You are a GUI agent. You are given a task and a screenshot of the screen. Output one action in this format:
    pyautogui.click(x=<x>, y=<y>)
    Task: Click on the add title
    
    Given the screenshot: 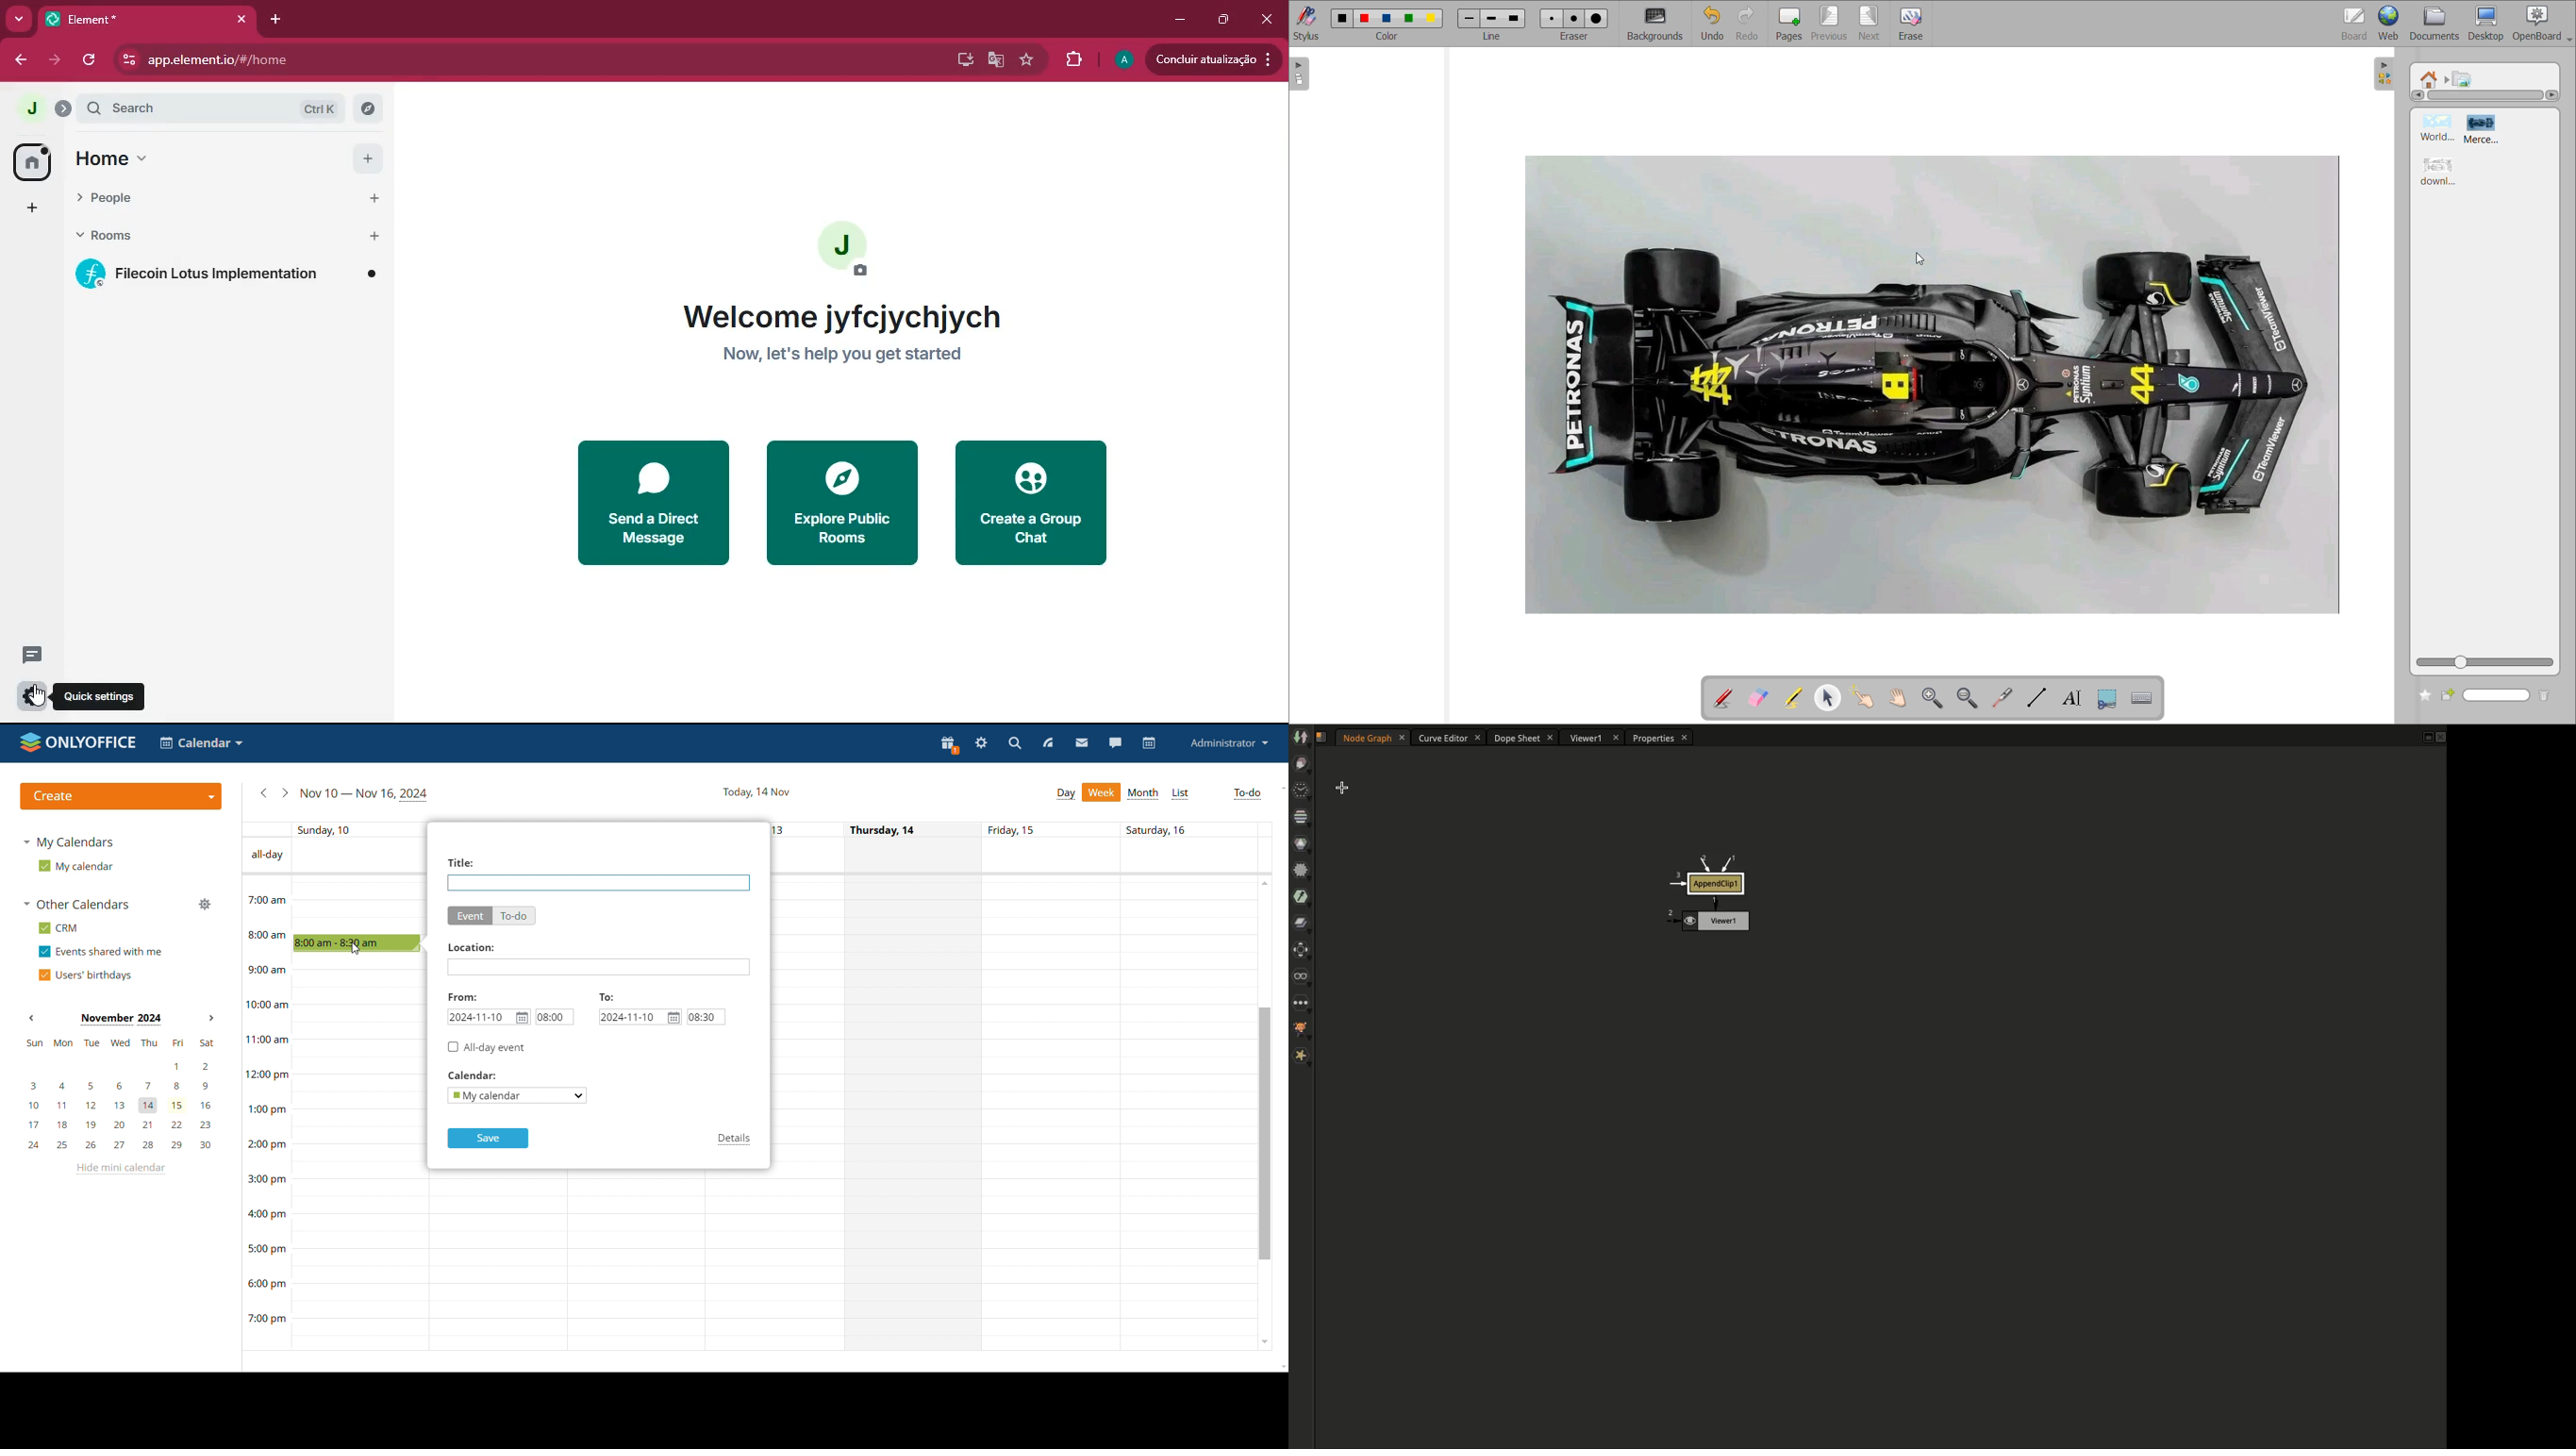 What is the action you would take?
    pyautogui.click(x=600, y=883)
    